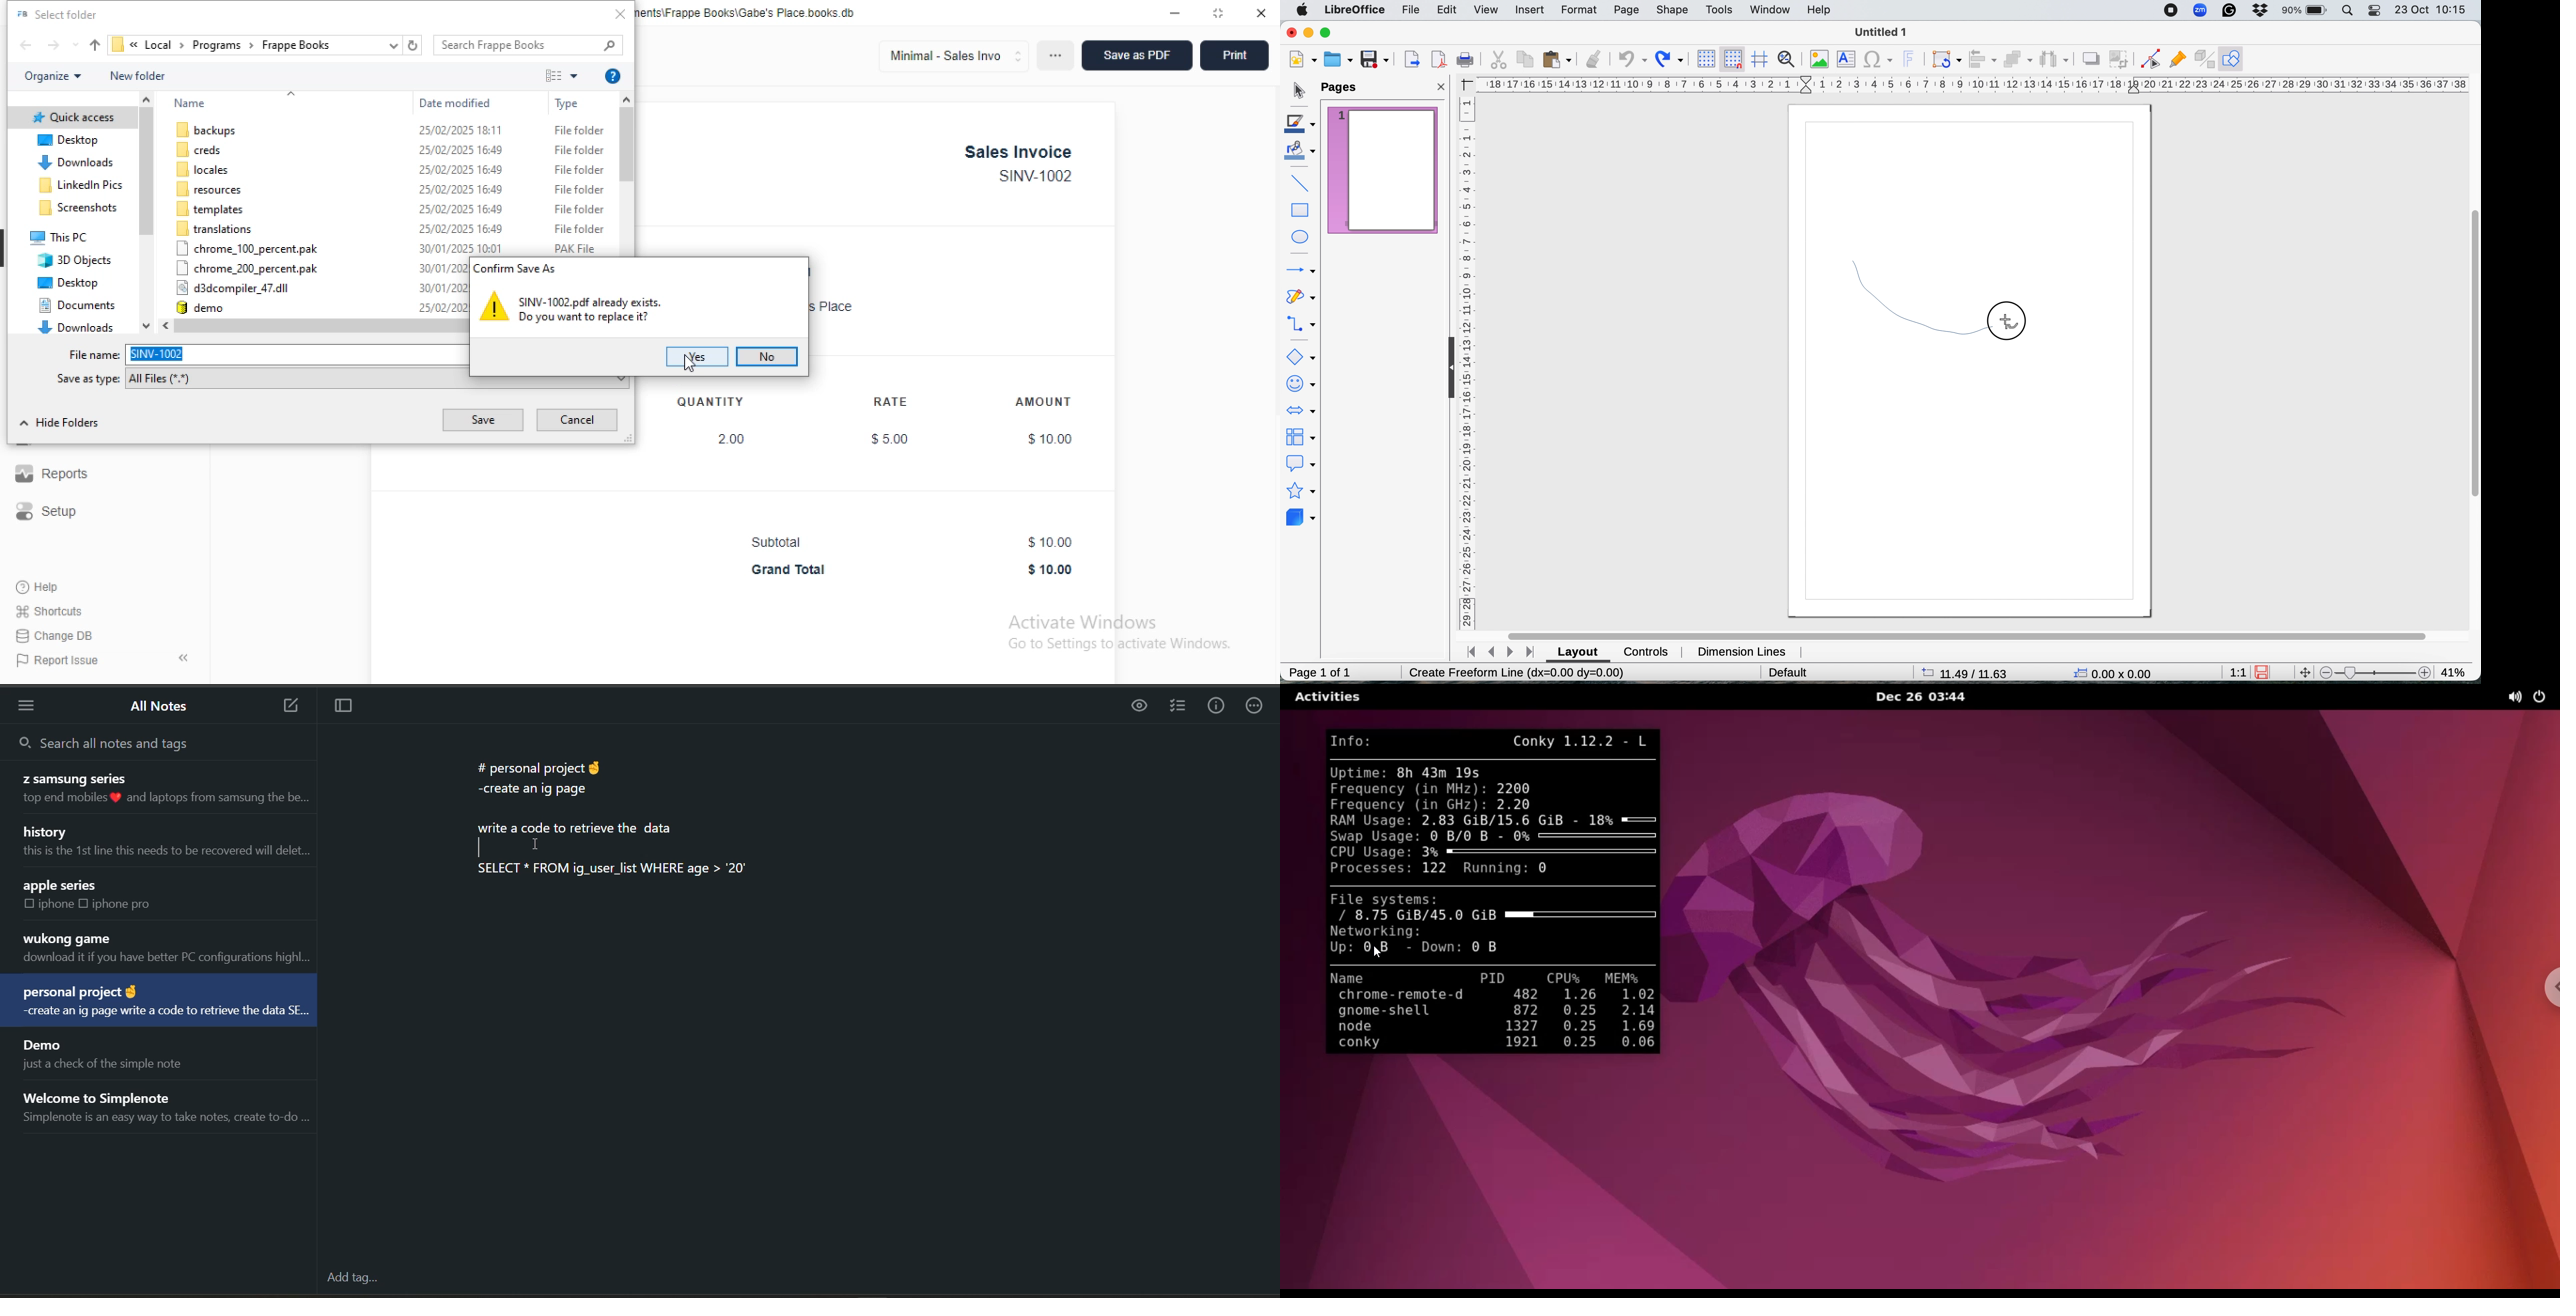 The width and height of the screenshot is (2576, 1316). What do you see at coordinates (81, 185) in the screenshot?
I see `linkedIn pics` at bounding box center [81, 185].